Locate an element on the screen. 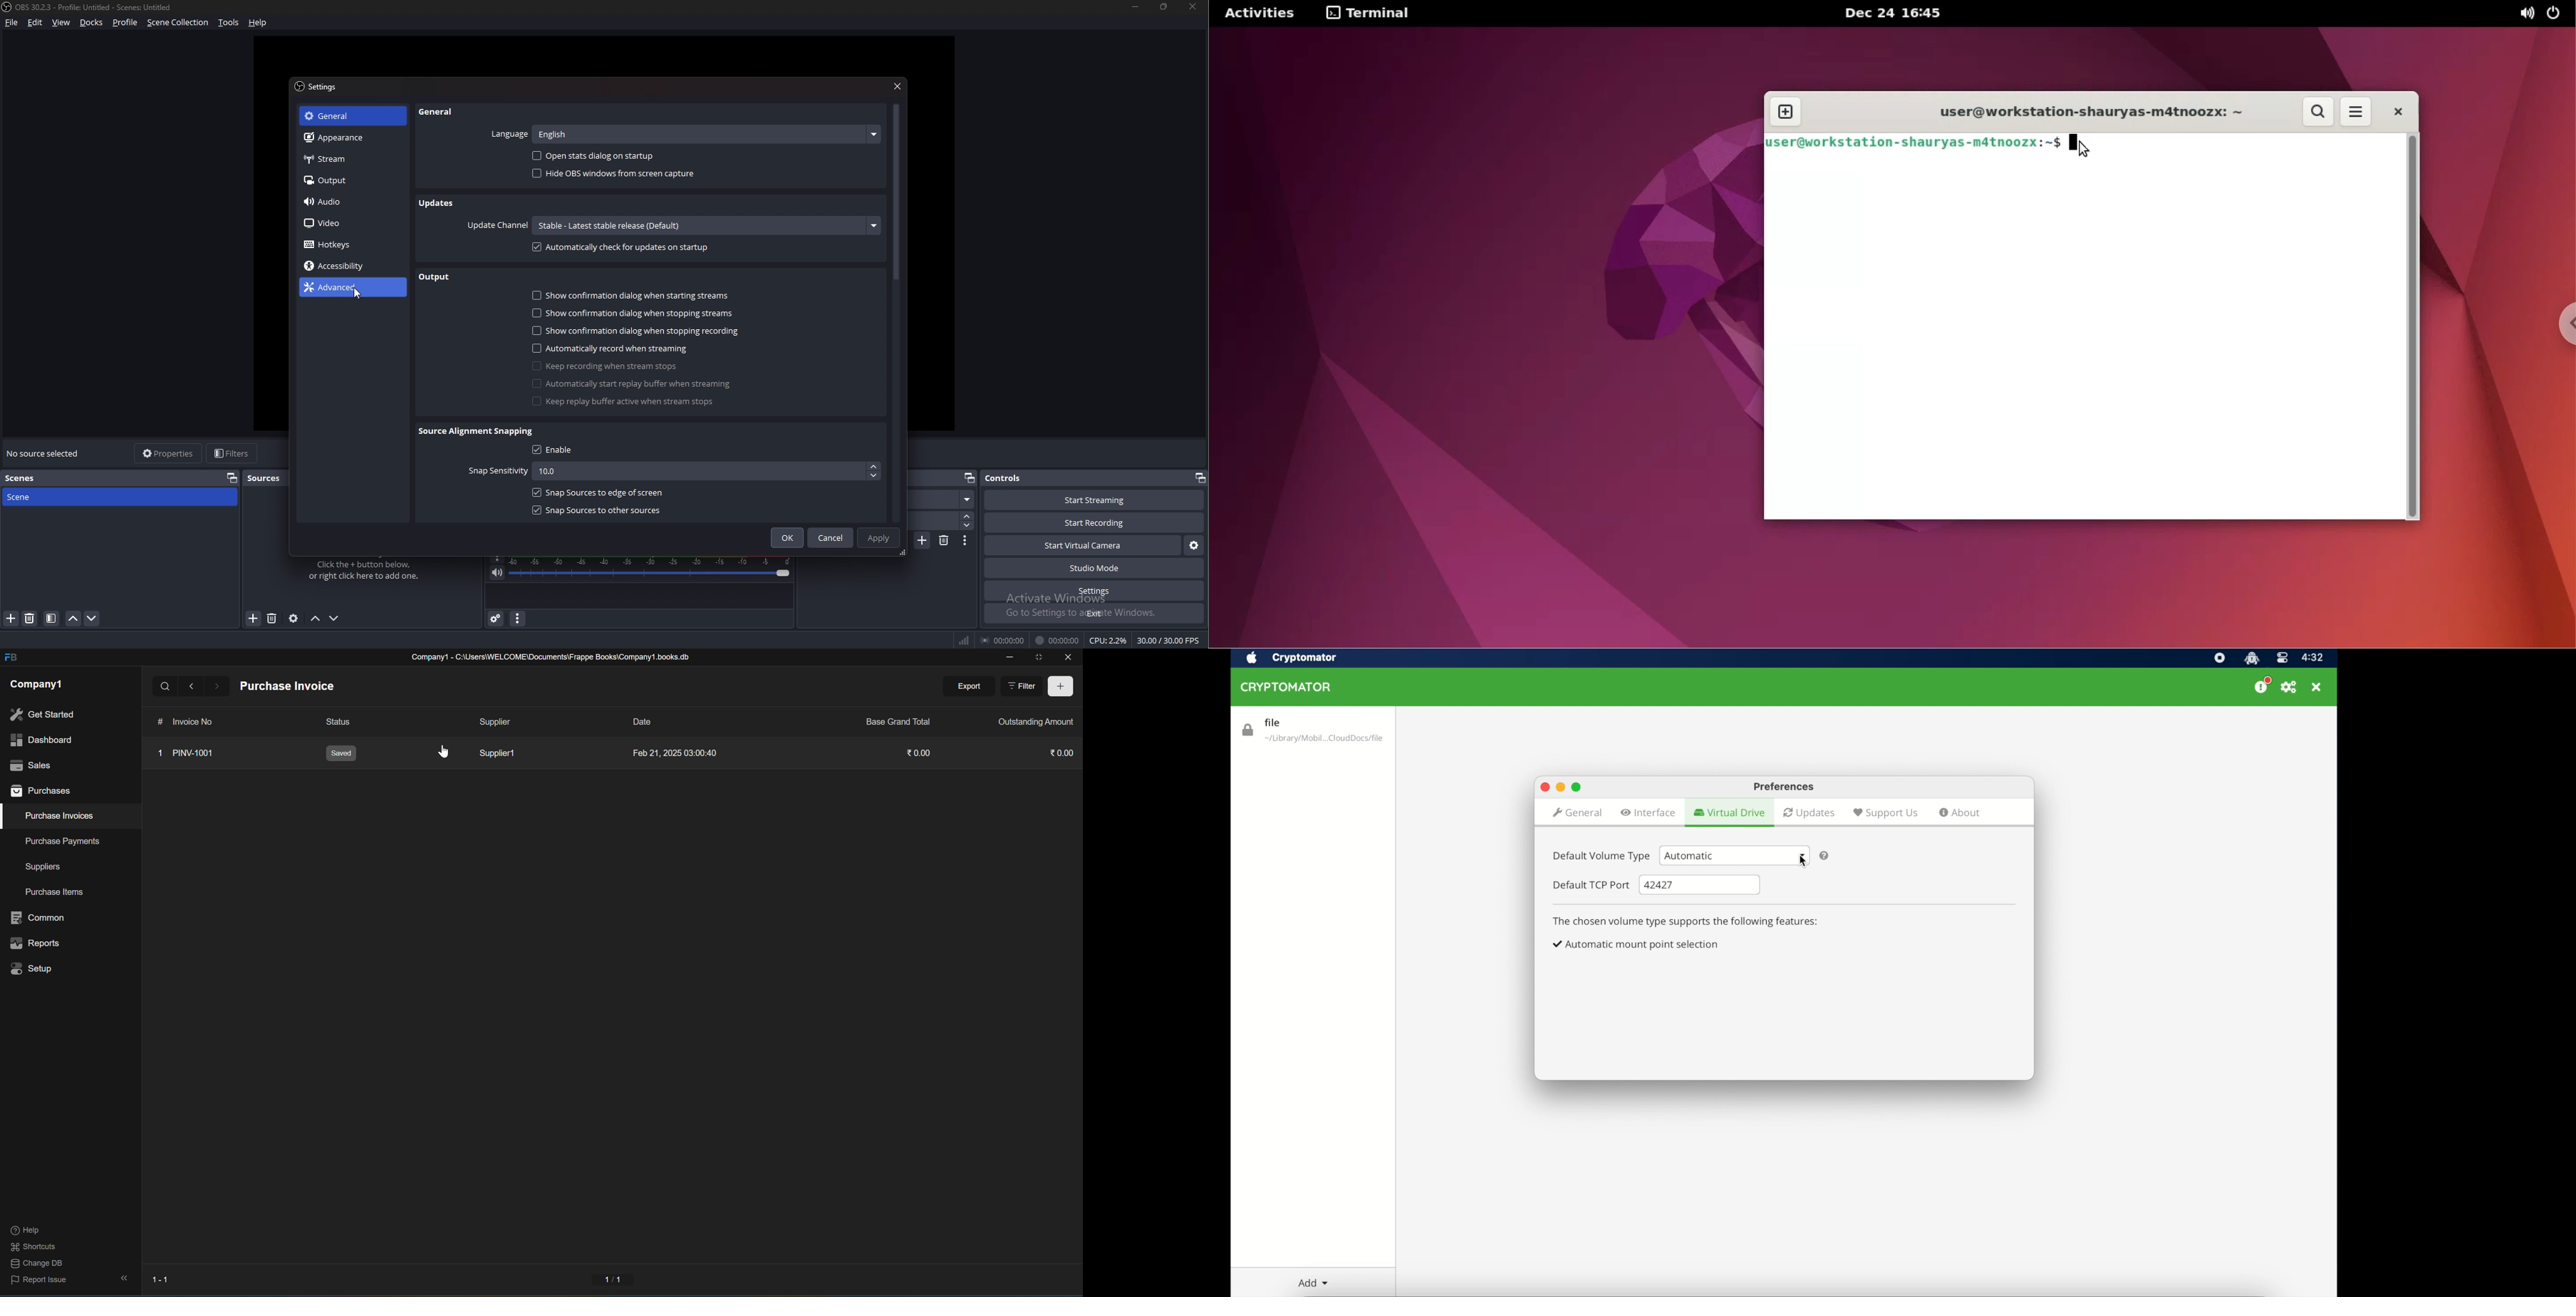 Image resolution: width=2576 pixels, height=1316 pixels. automatic dropdown is located at coordinates (1733, 854).